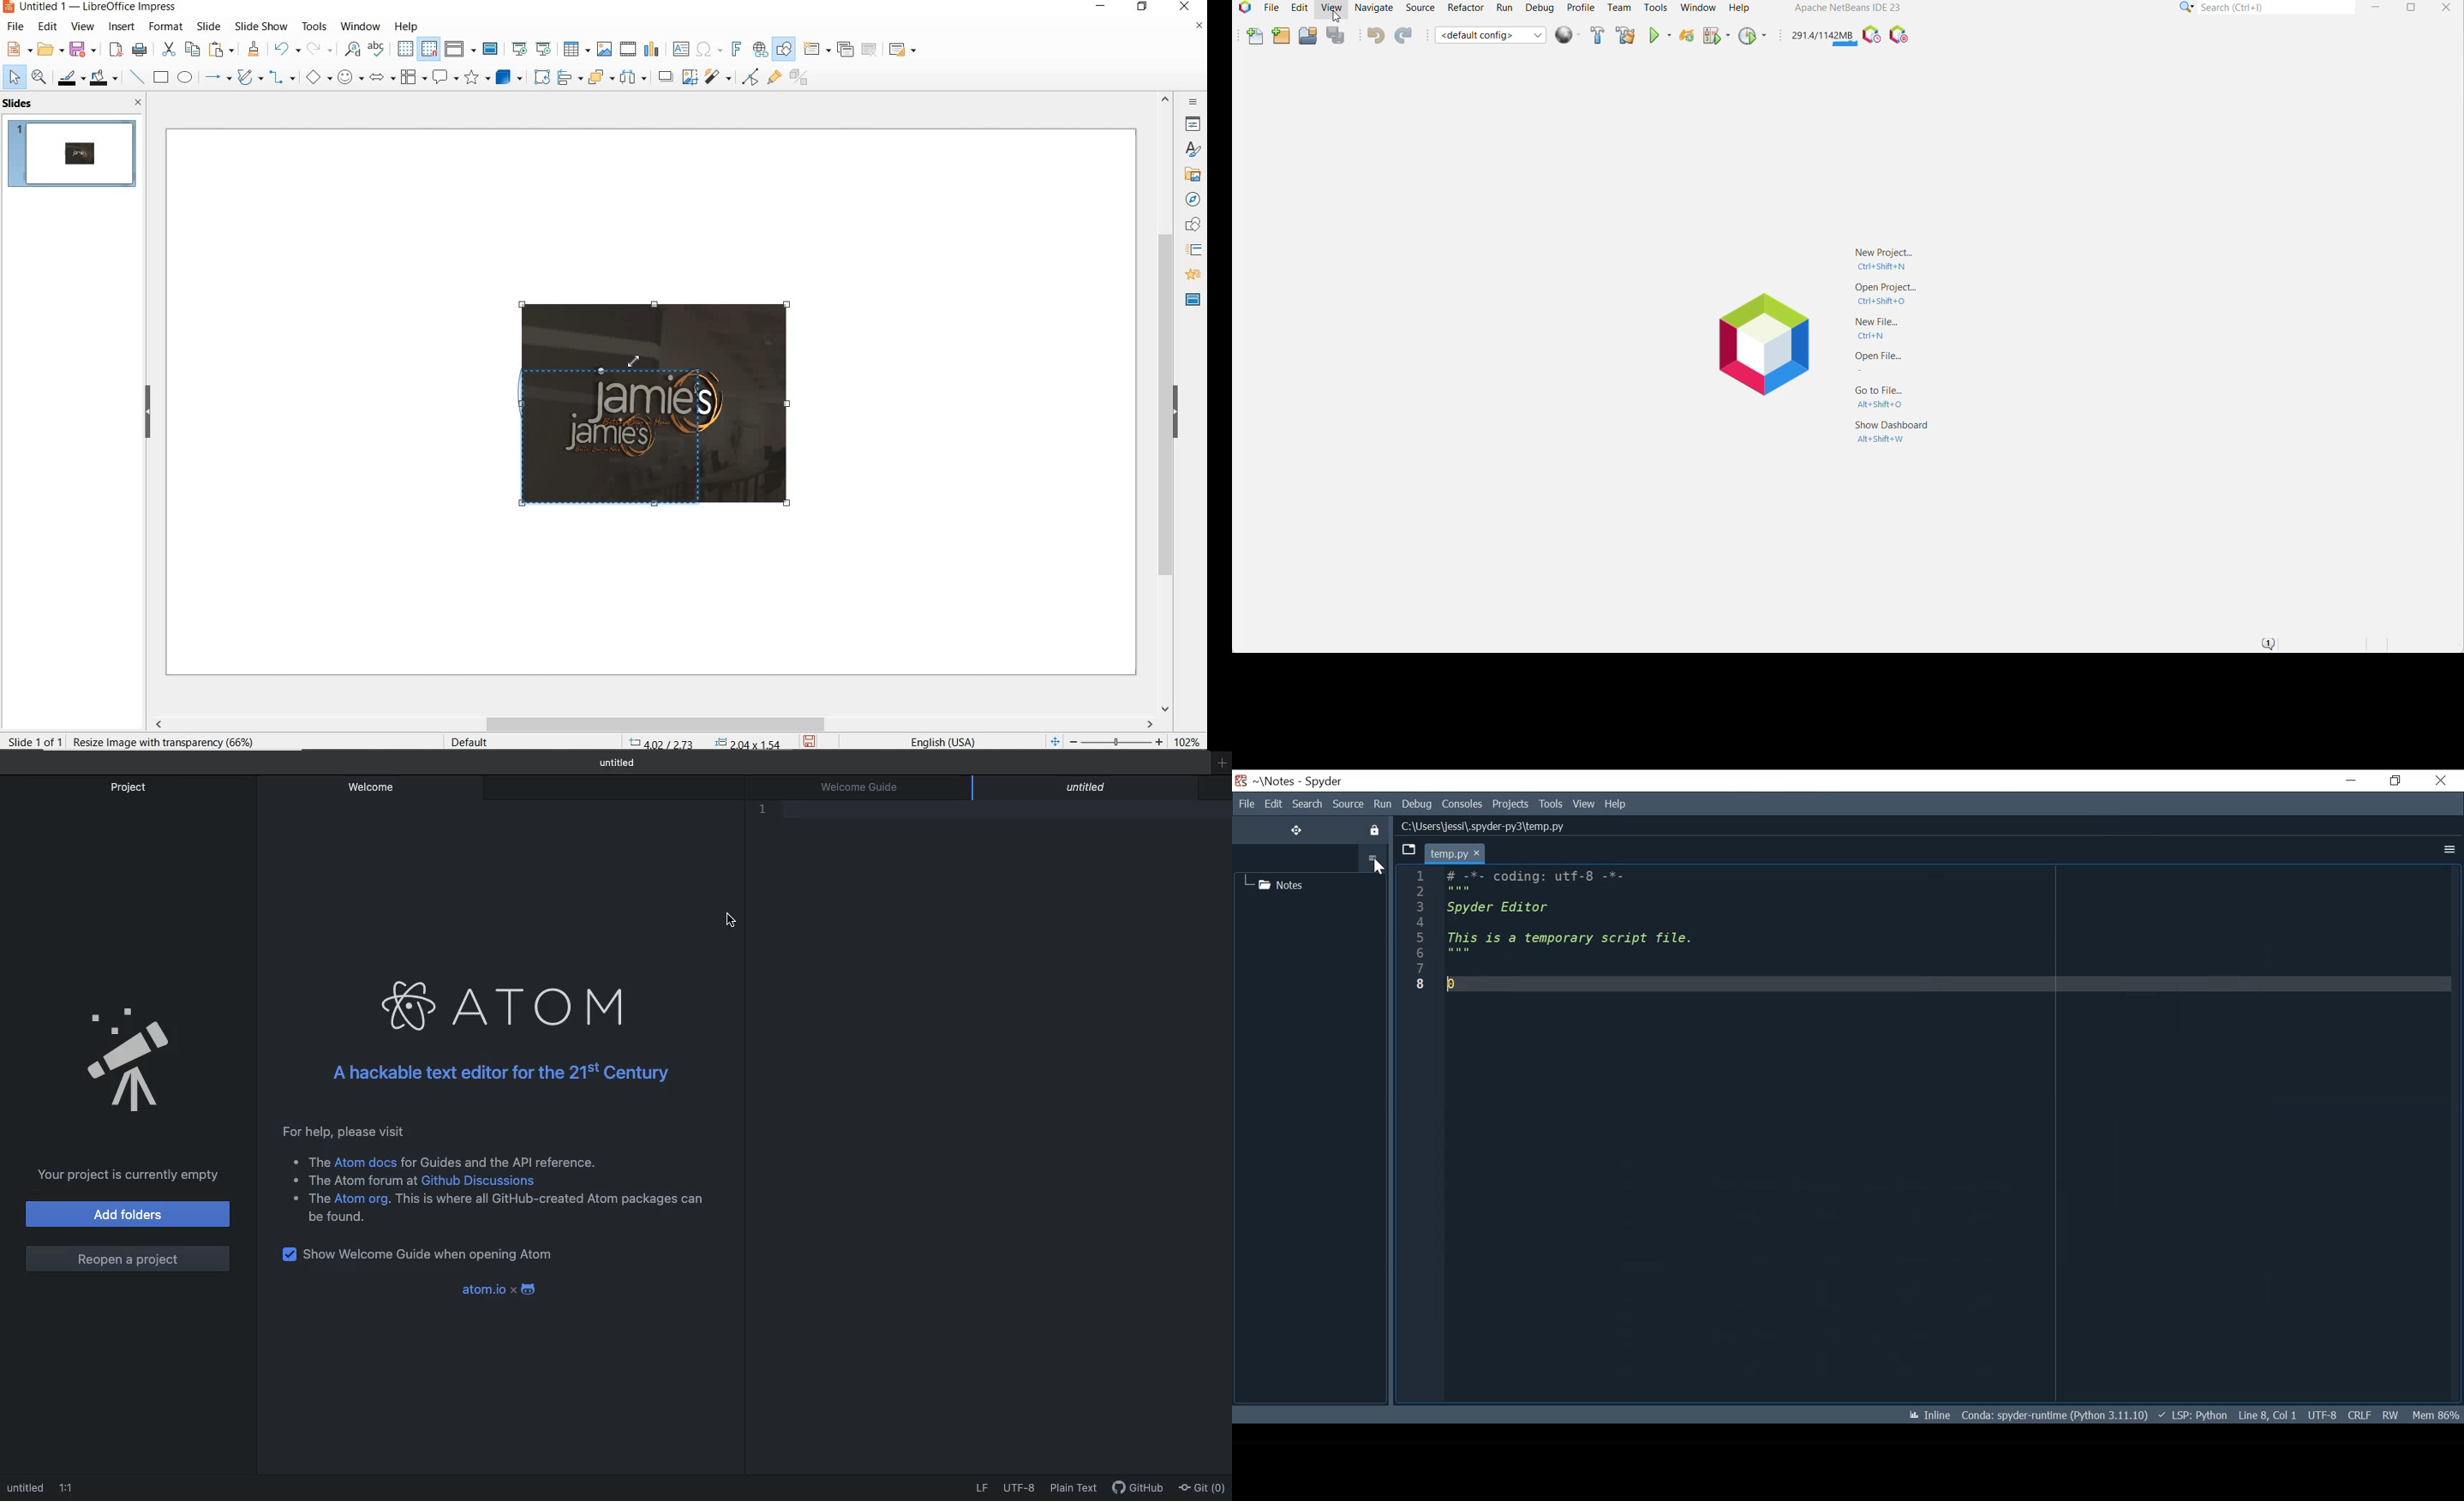 Image resolution: width=2464 pixels, height=1512 pixels. What do you see at coordinates (492, 50) in the screenshot?
I see `master slide` at bounding box center [492, 50].